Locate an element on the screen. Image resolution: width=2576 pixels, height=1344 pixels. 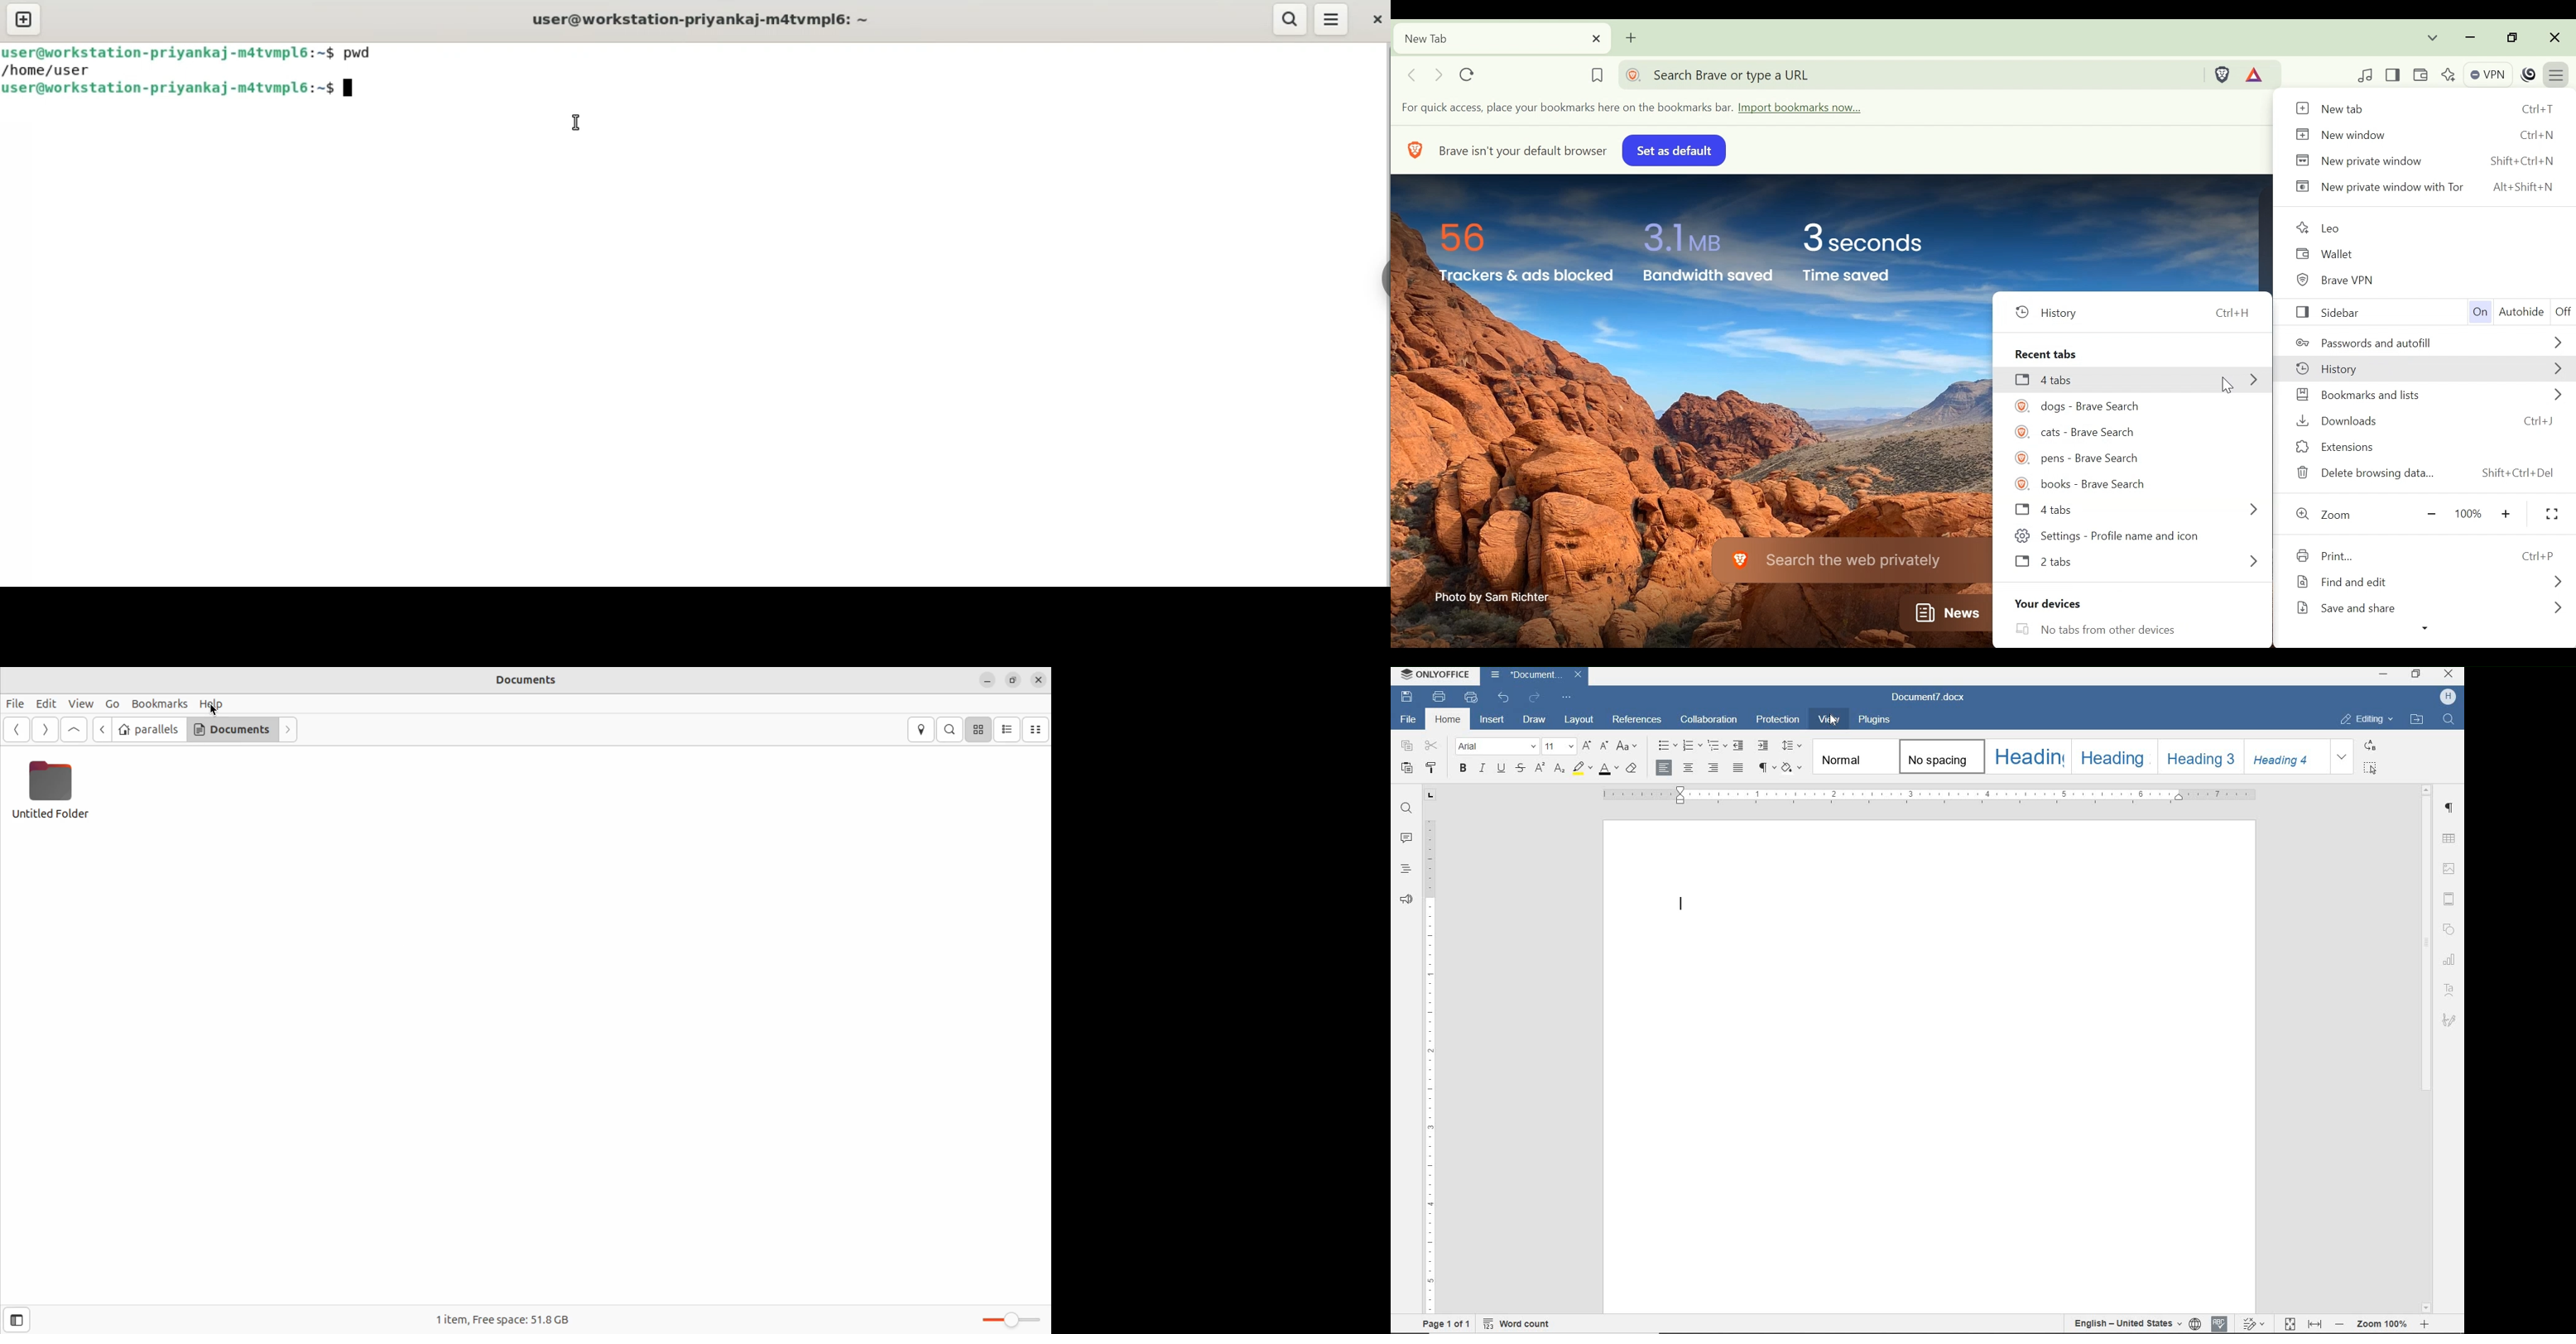
ITALIC is located at coordinates (1481, 769).